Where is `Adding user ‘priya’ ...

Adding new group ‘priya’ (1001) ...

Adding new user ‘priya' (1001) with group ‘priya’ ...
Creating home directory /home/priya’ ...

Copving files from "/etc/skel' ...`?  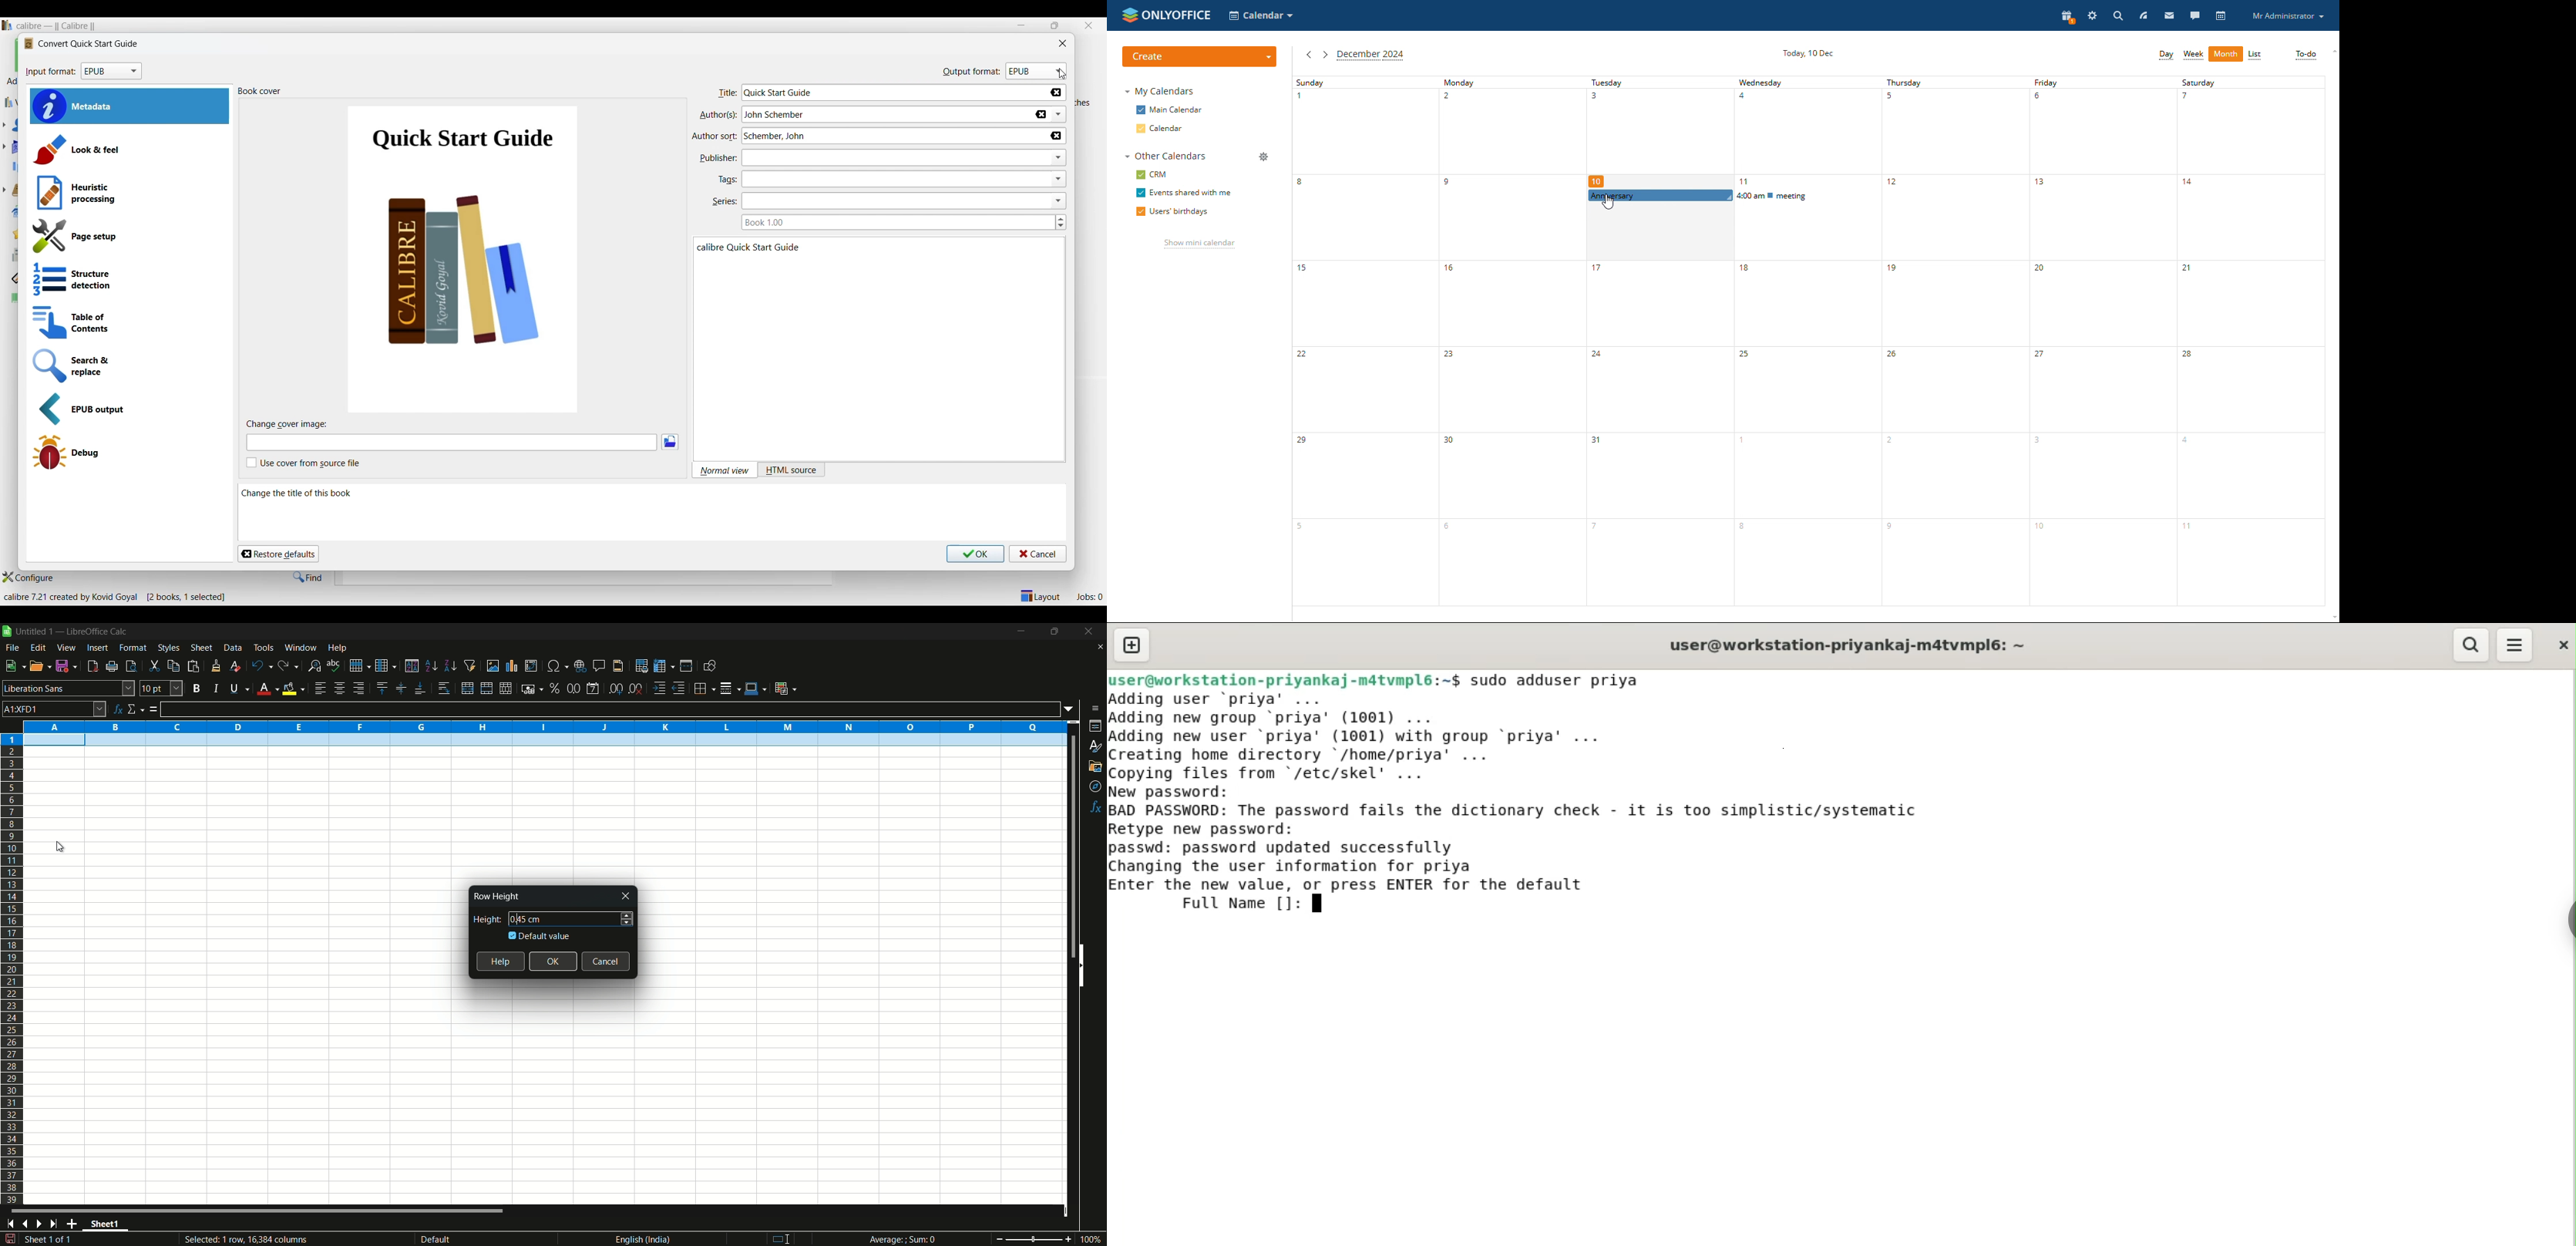 Adding user ‘priya’ ...

Adding new group ‘priya’ (1001) ...

Adding new user ‘priya' (1001) with group ‘priya’ ...
Creating home directory /home/priya’ ...

Copving files from "/etc/skel' ... is located at coordinates (1405, 735).